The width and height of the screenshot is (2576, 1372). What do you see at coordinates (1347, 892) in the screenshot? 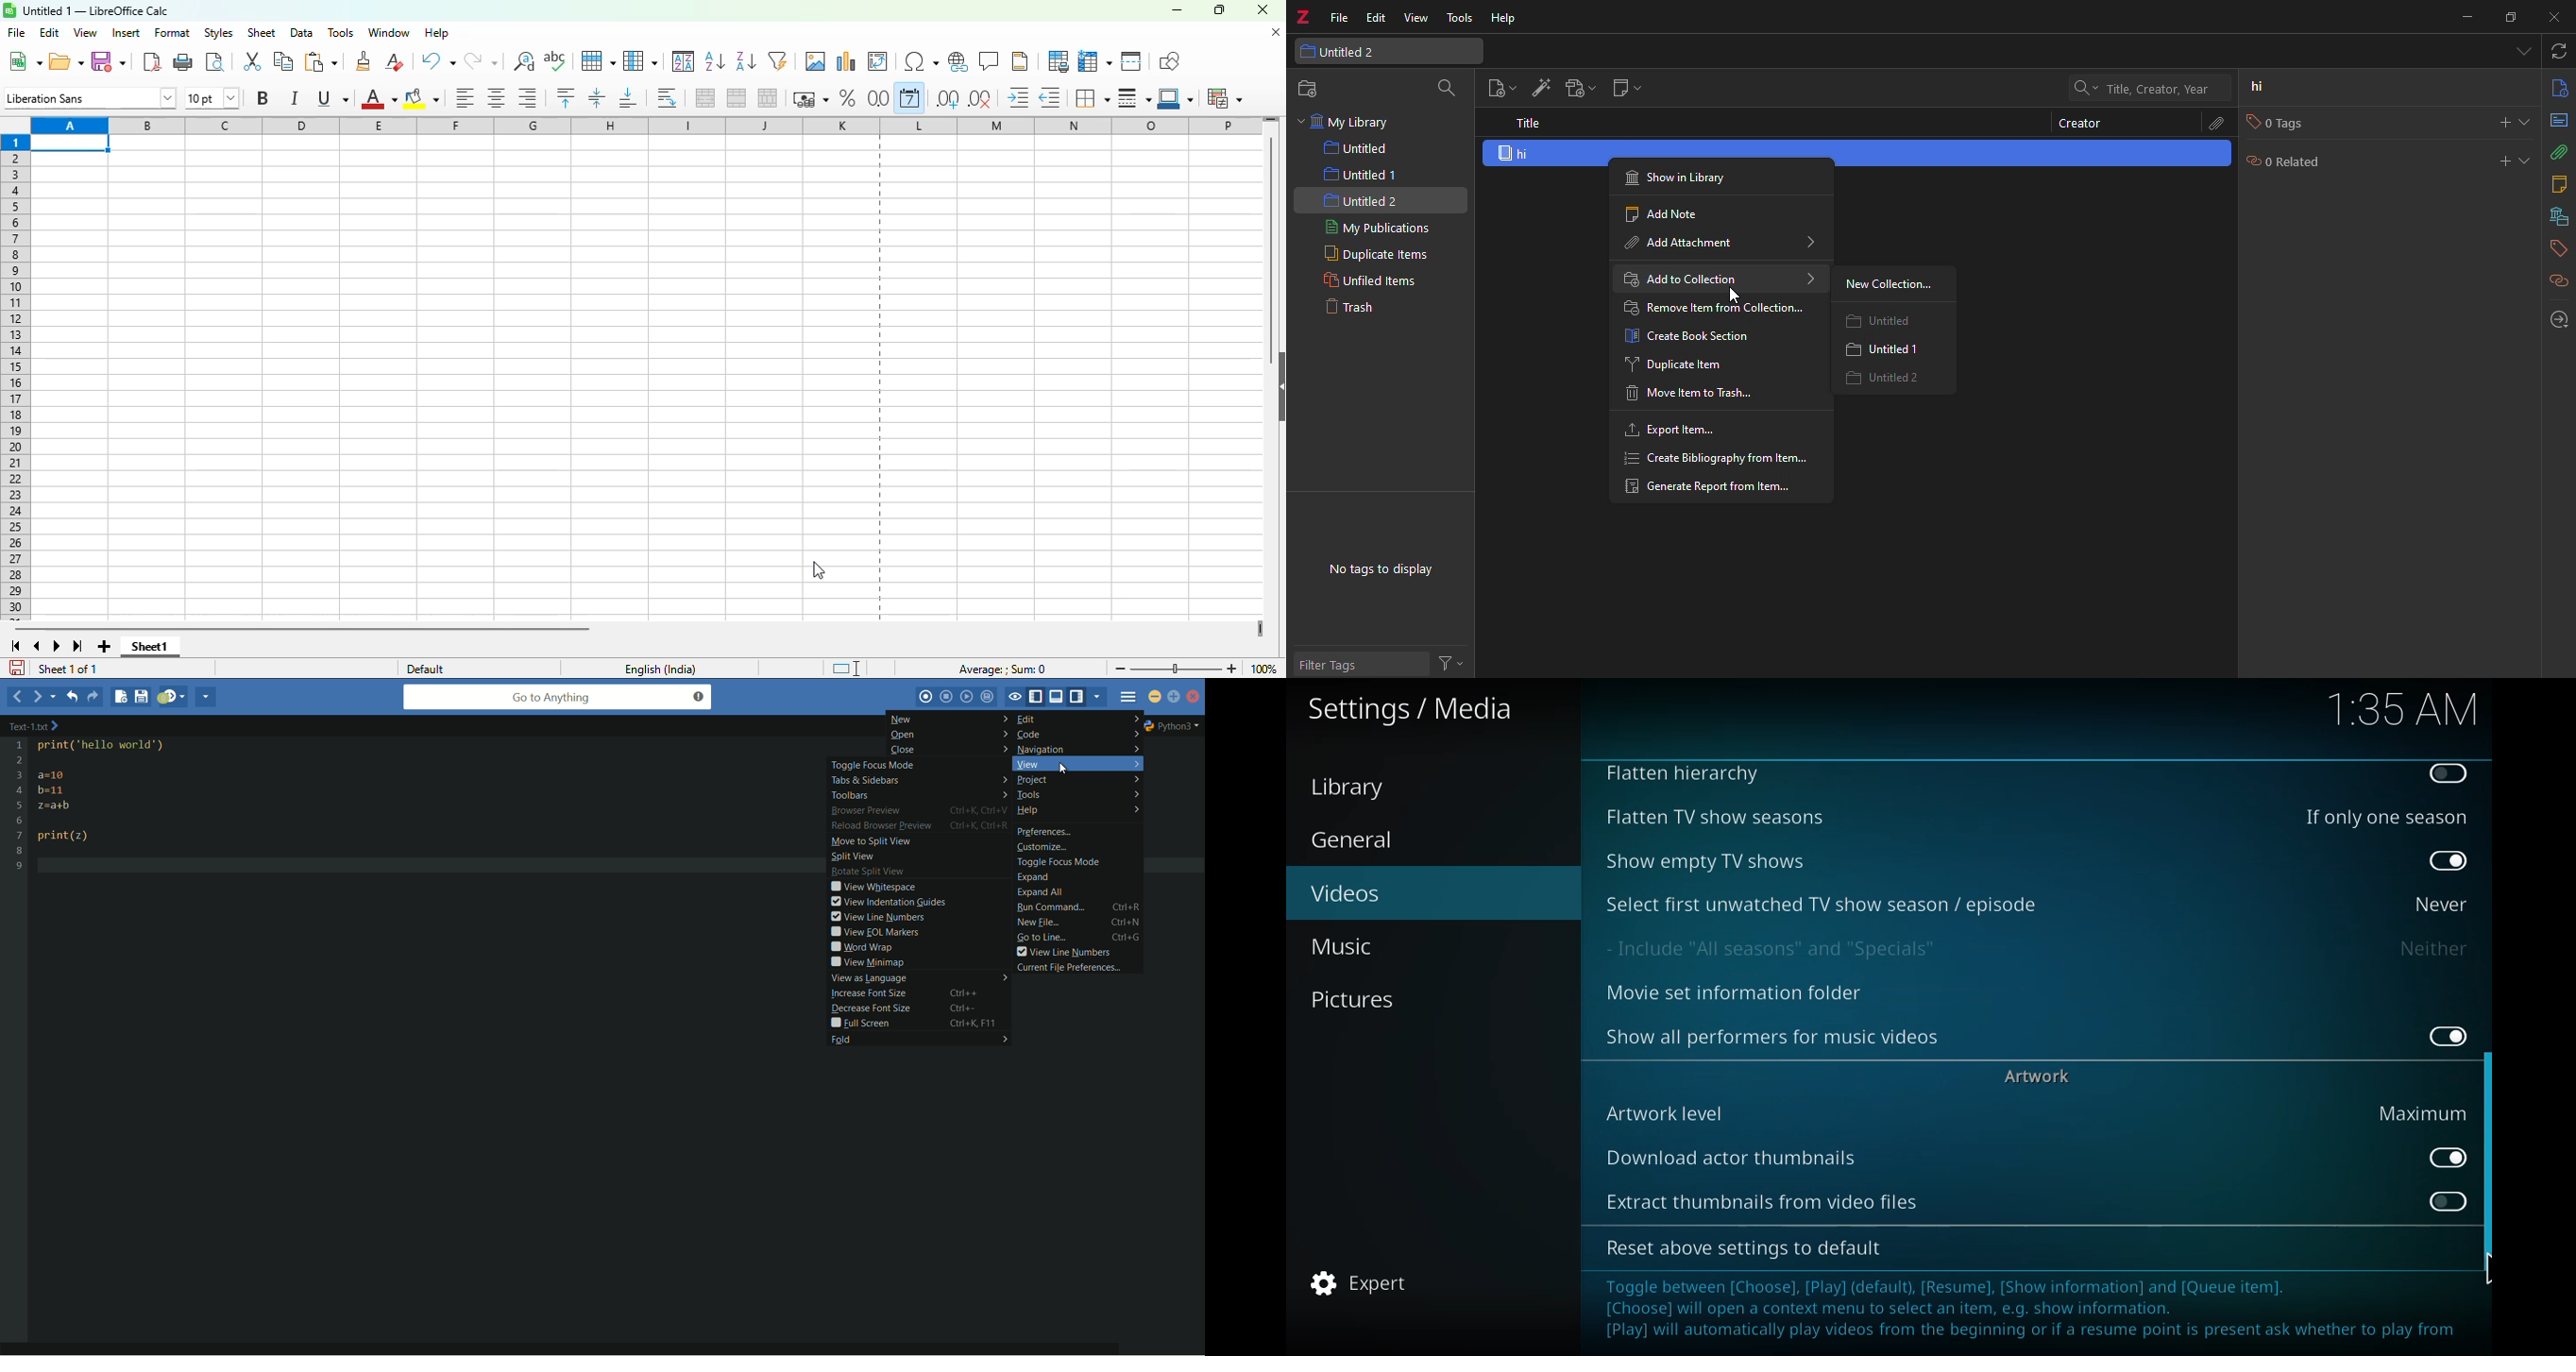
I see `videos` at bounding box center [1347, 892].